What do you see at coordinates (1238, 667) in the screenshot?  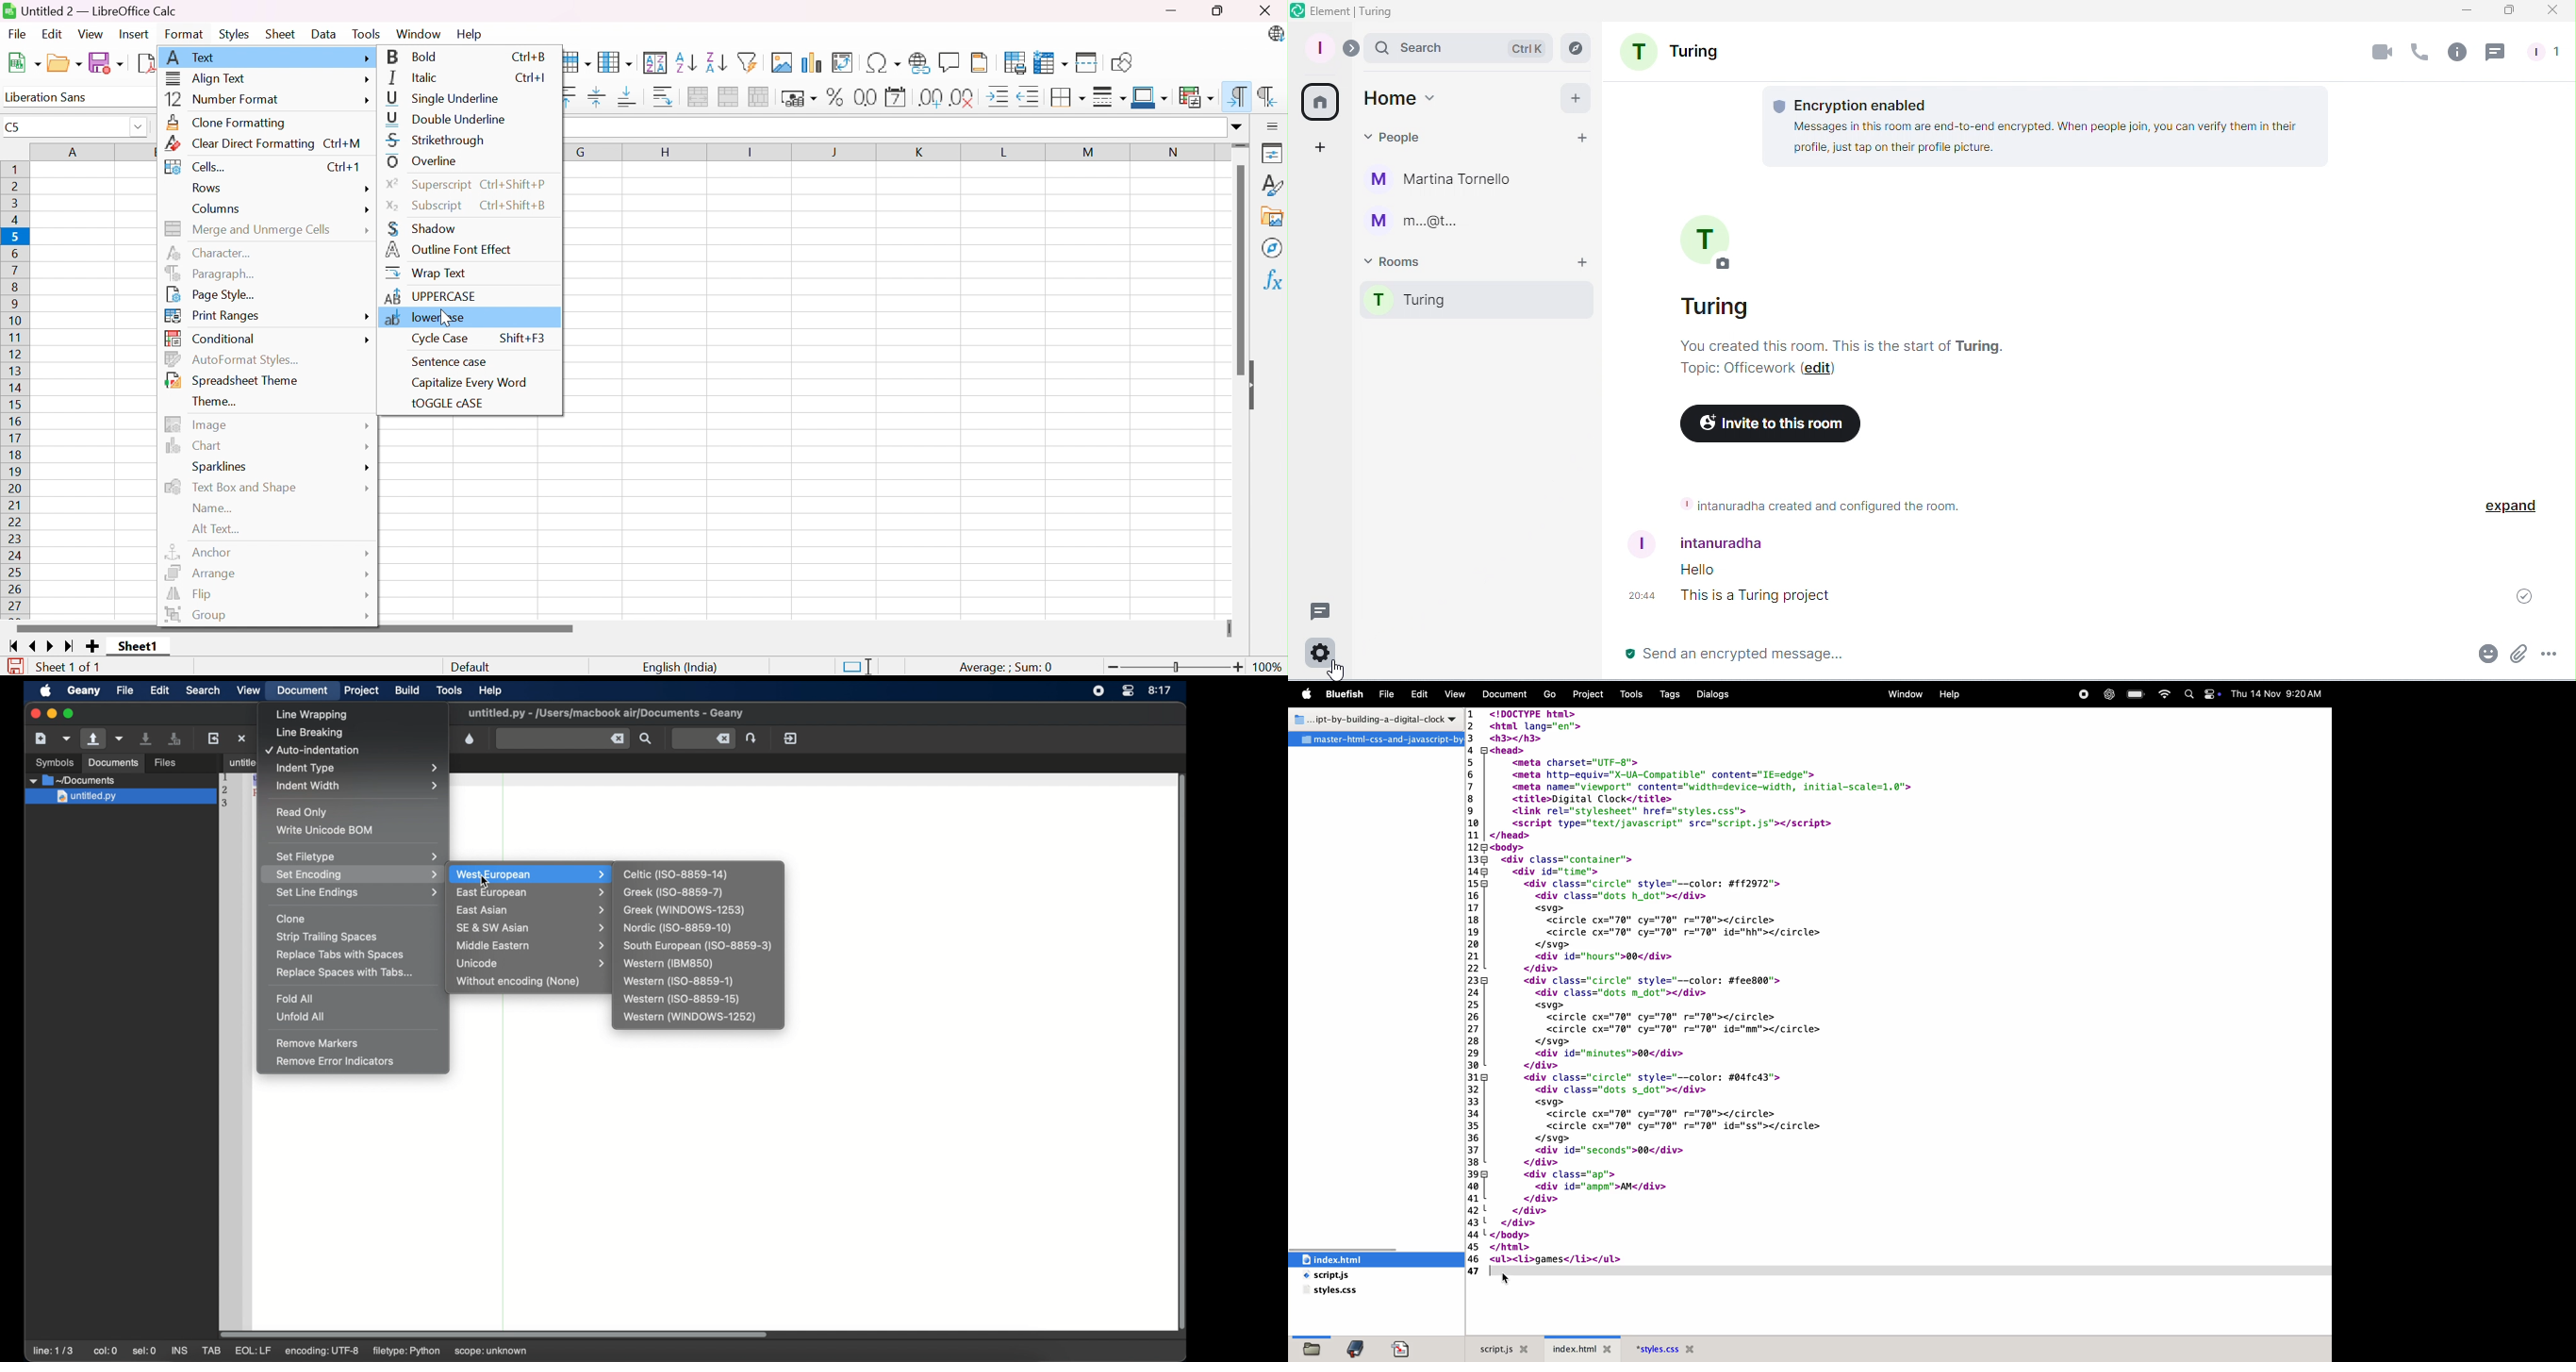 I see `Zoom In` at bounding box center [1238, 667].